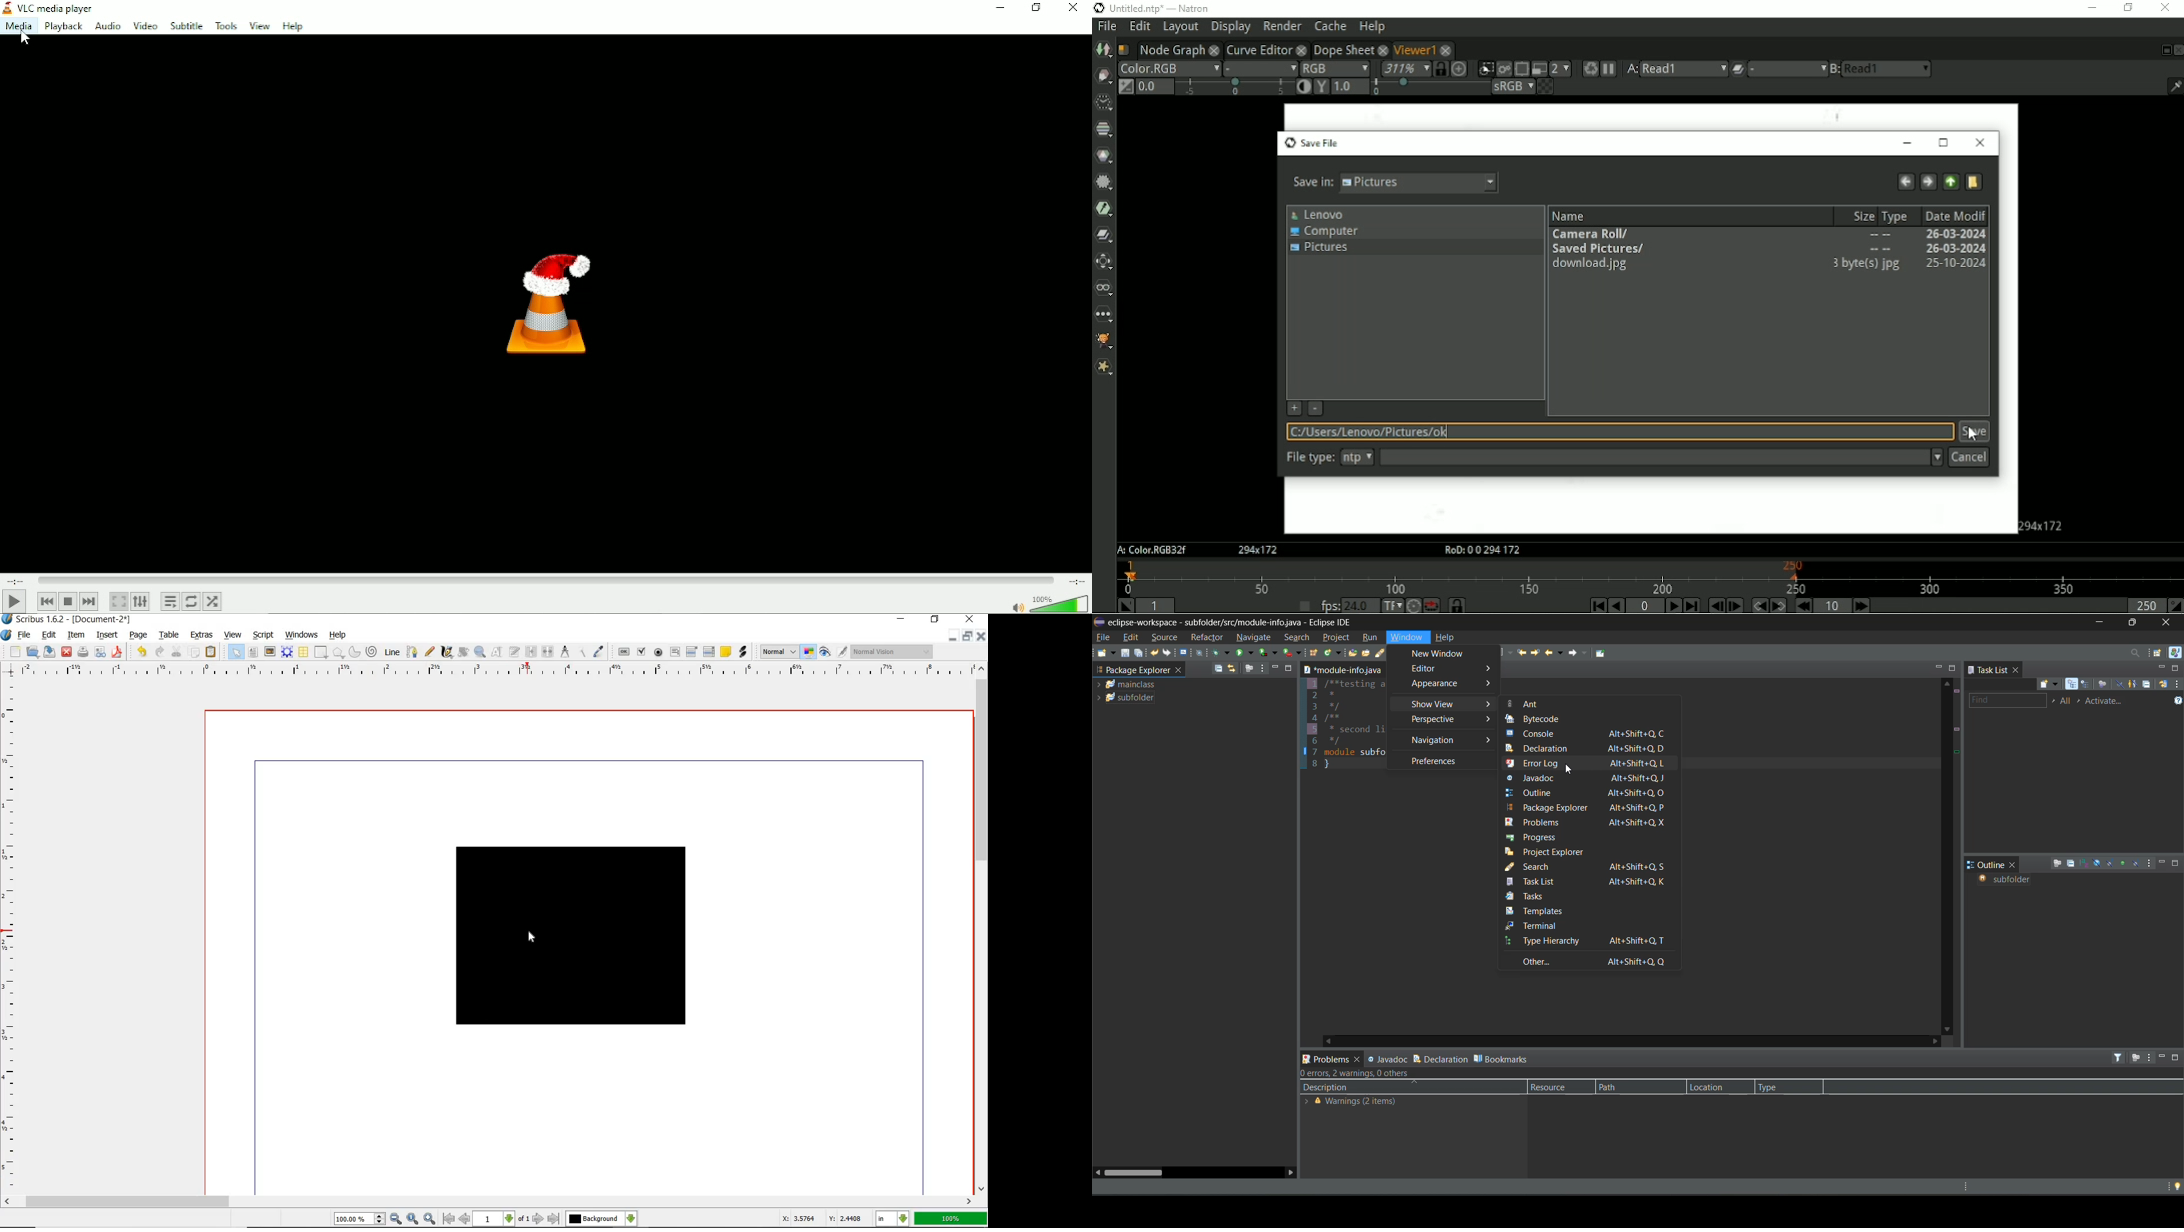 Image resolution: width=2184 pixels, height=1232 pixels. Describe the element at coordinates (826, 653) in the screenshot. I see `preview mode` at that location.